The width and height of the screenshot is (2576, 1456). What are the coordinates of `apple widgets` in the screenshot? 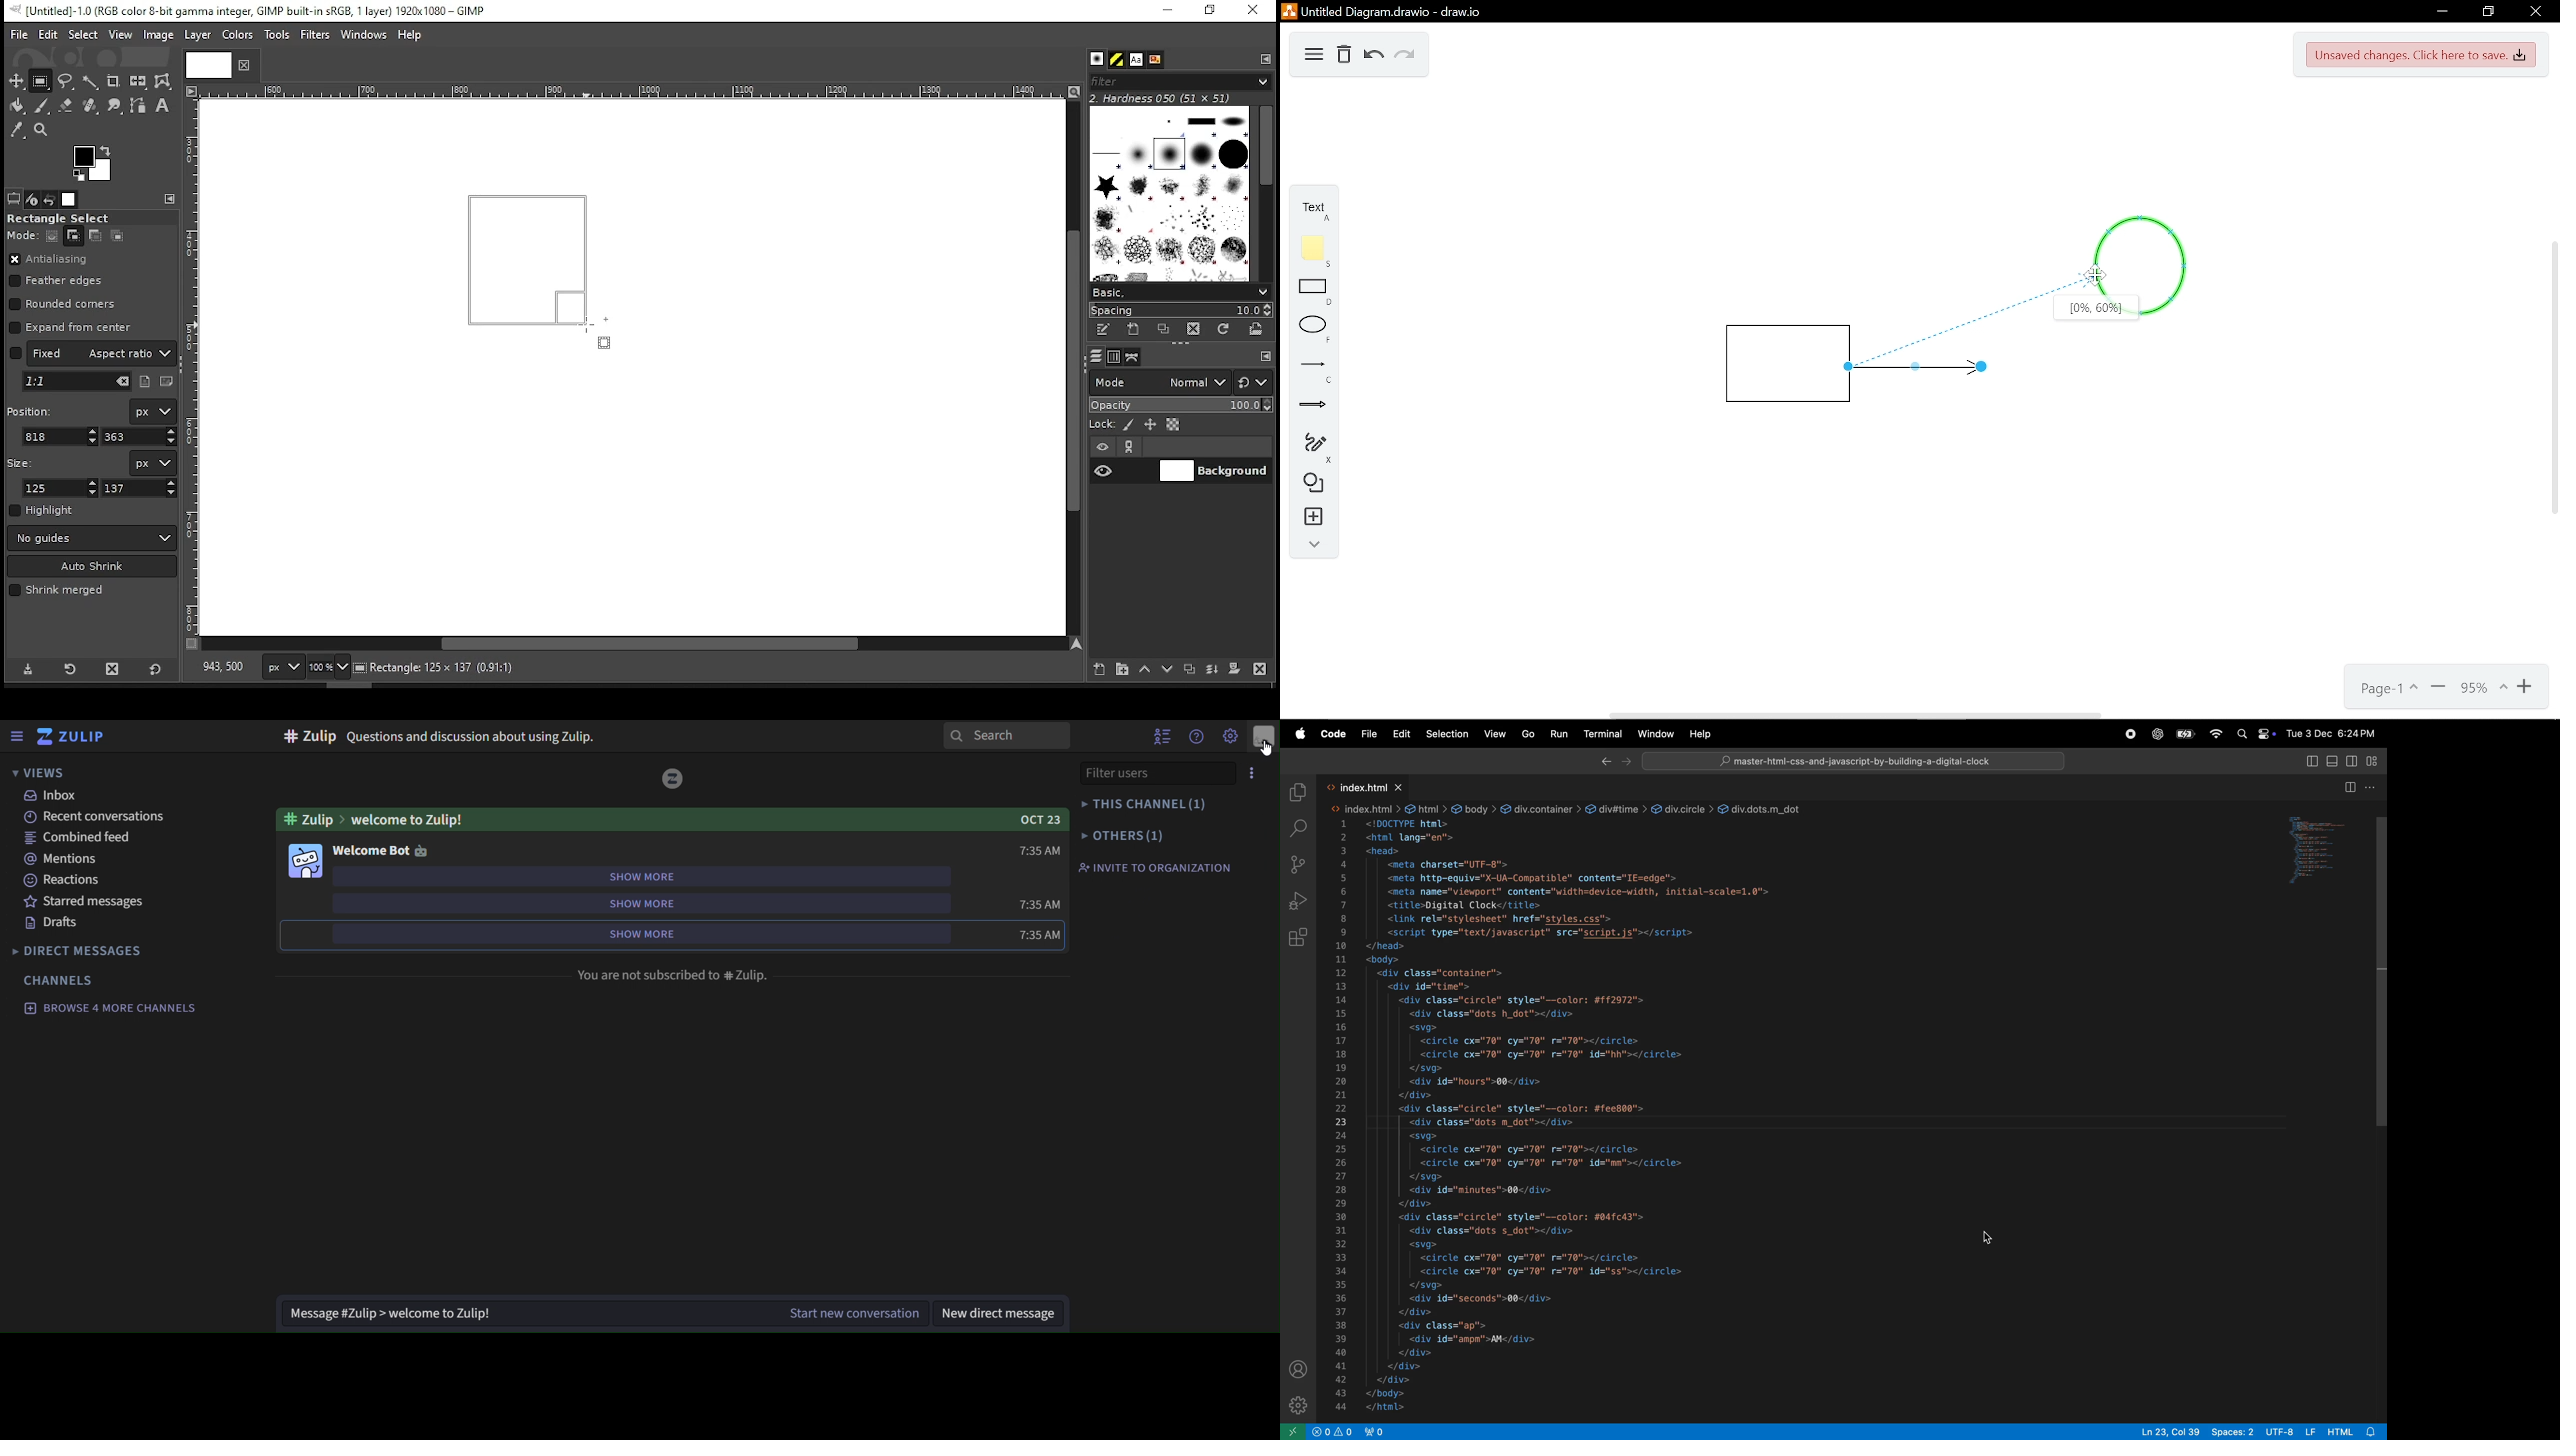 It's located at (2253, 733).